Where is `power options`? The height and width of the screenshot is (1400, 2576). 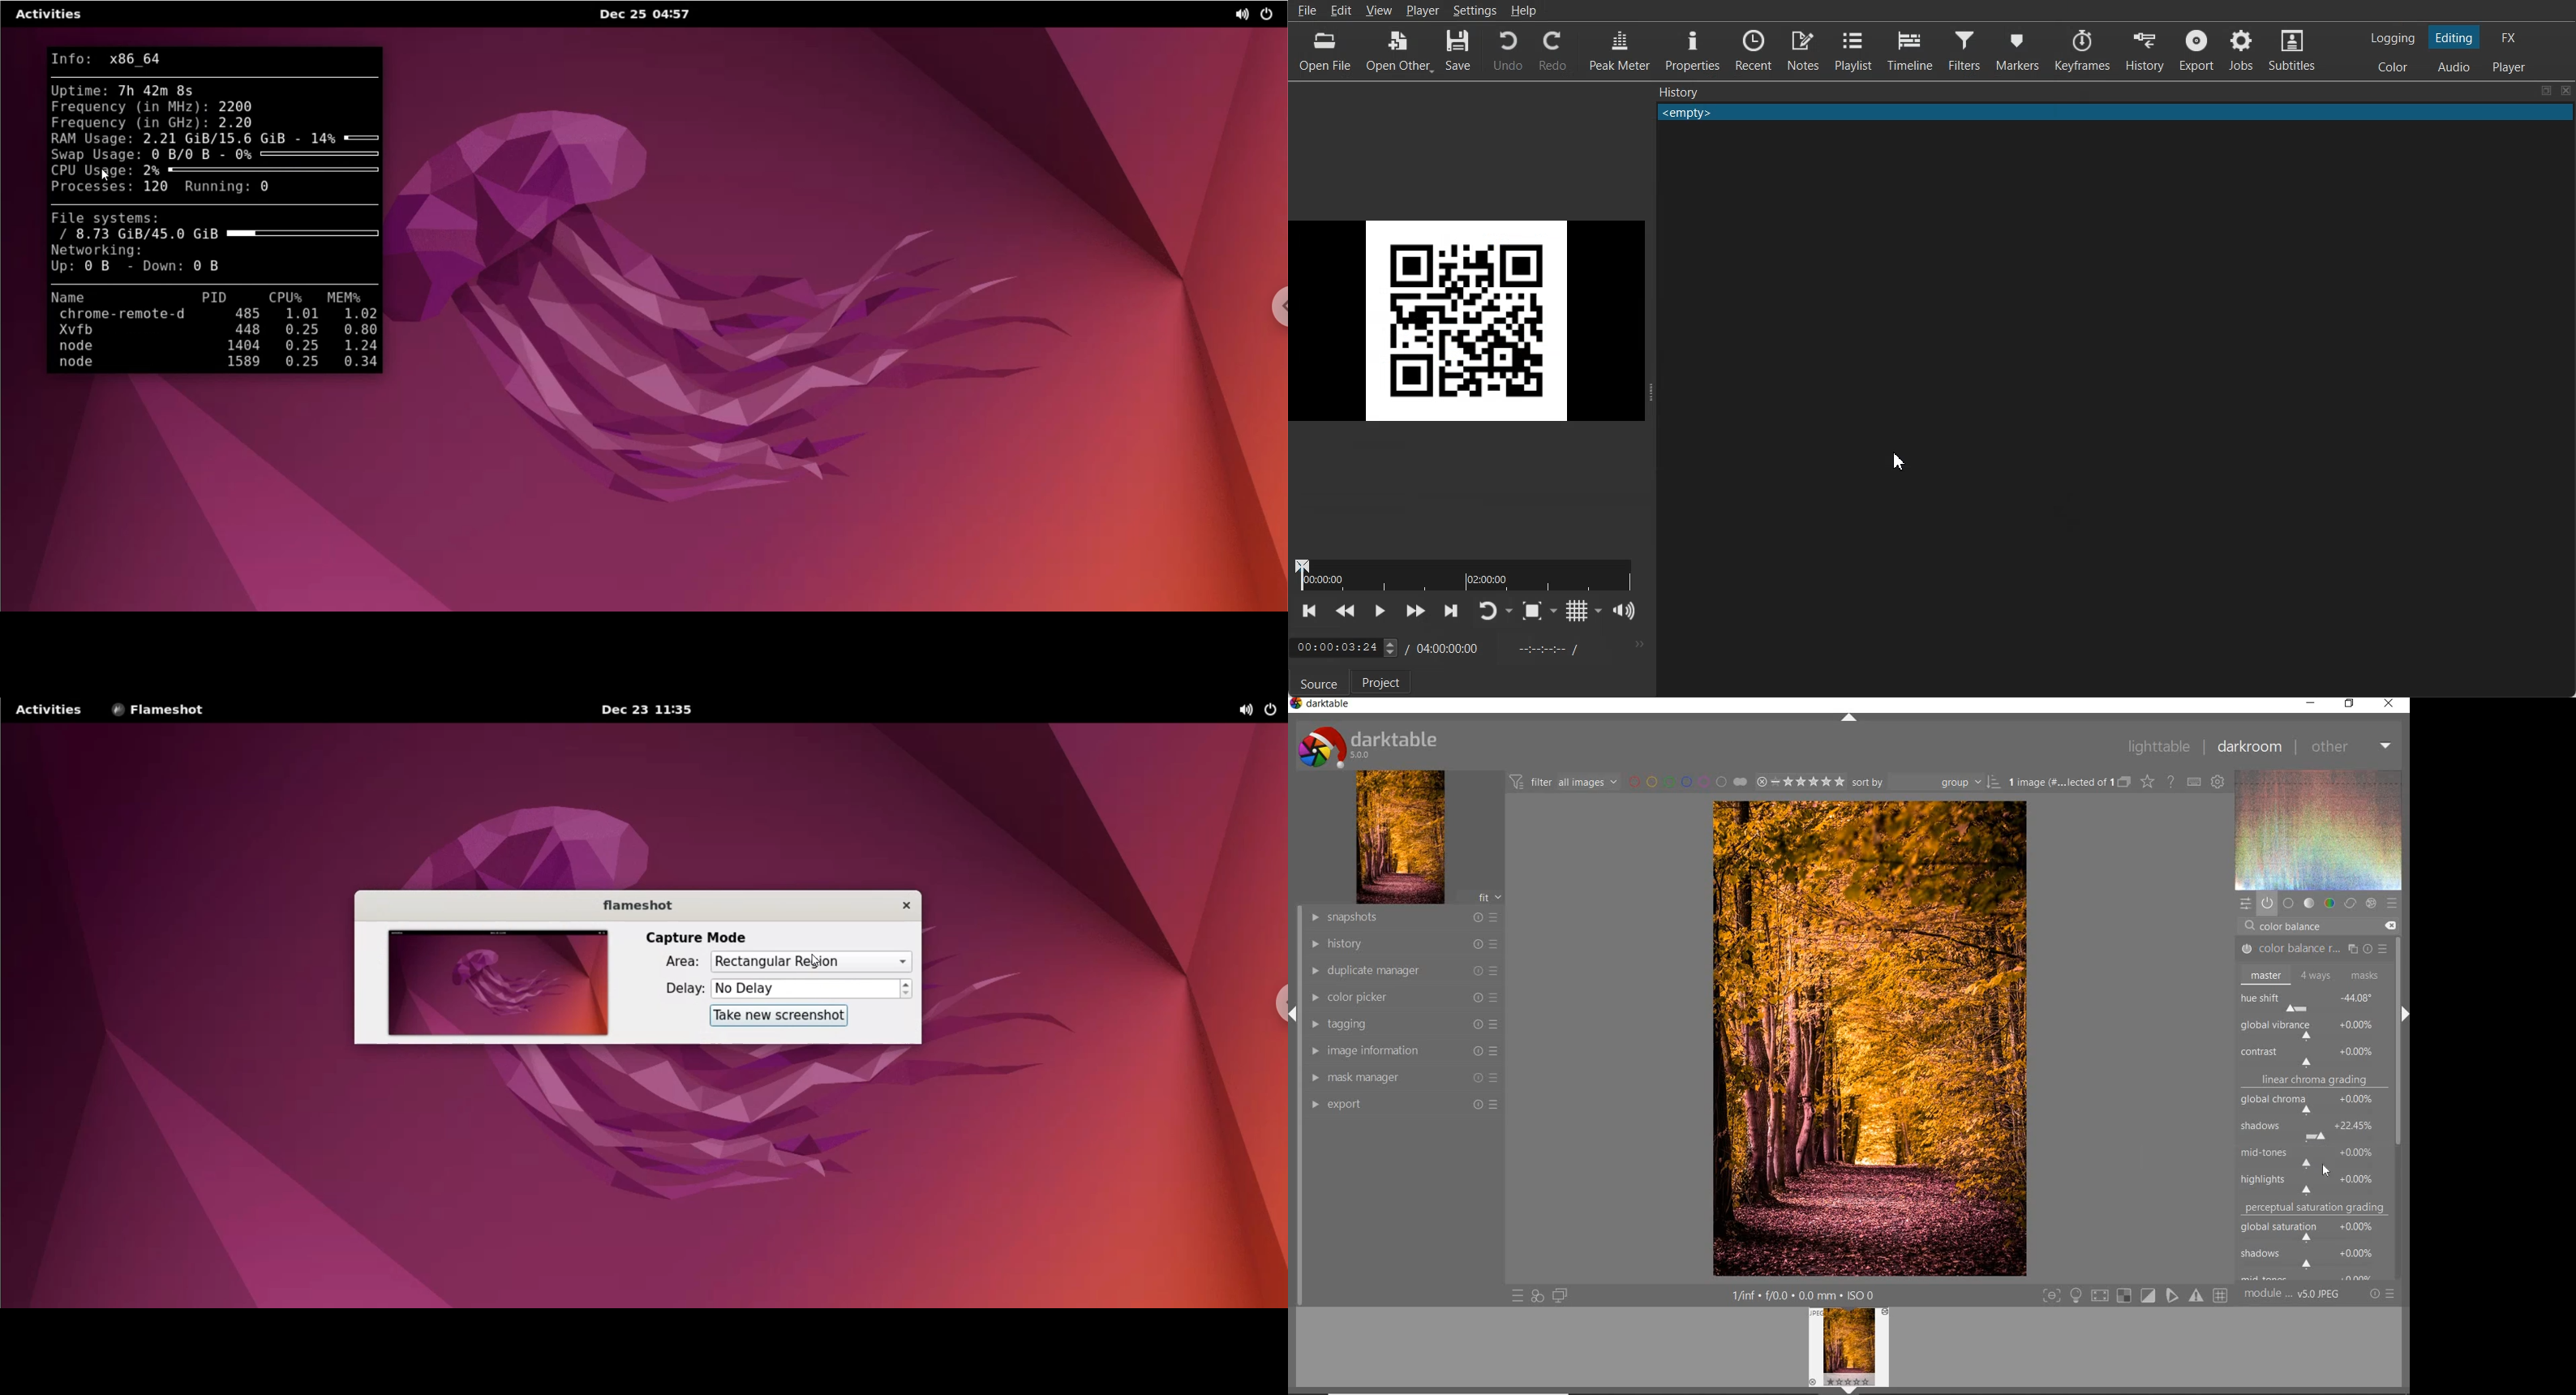 power options is located at coordinates (1271, 710).